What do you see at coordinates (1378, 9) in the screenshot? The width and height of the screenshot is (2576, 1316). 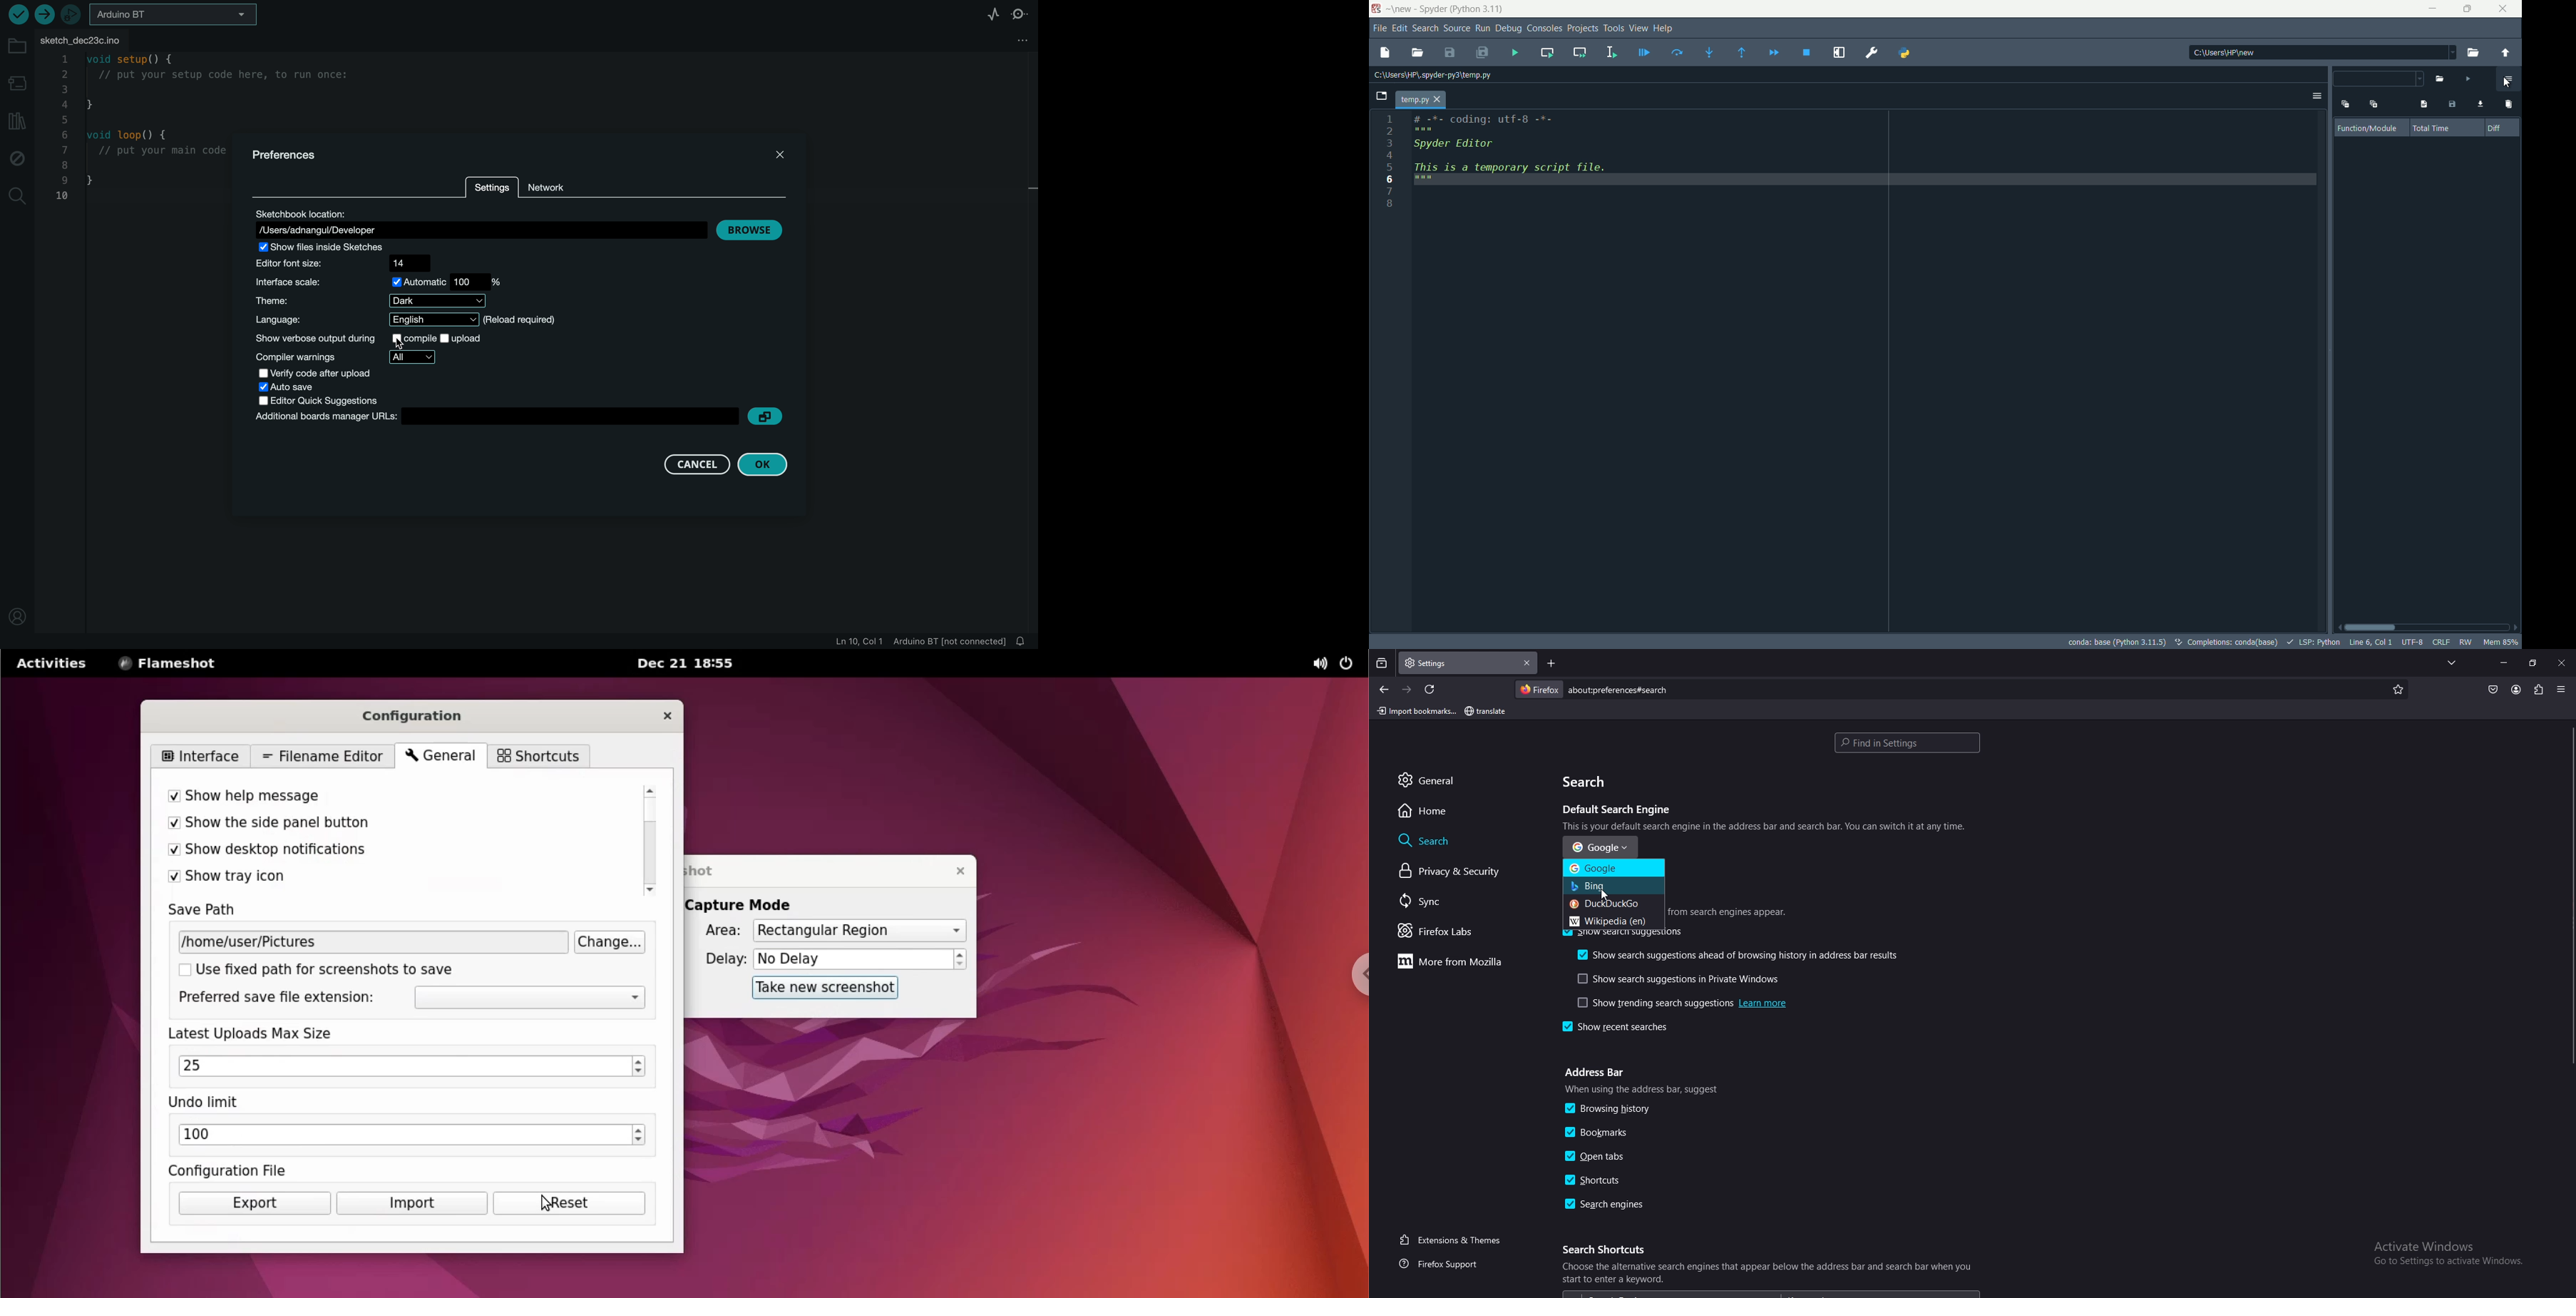 I see `app icon` at bounding box center [1378, 9].